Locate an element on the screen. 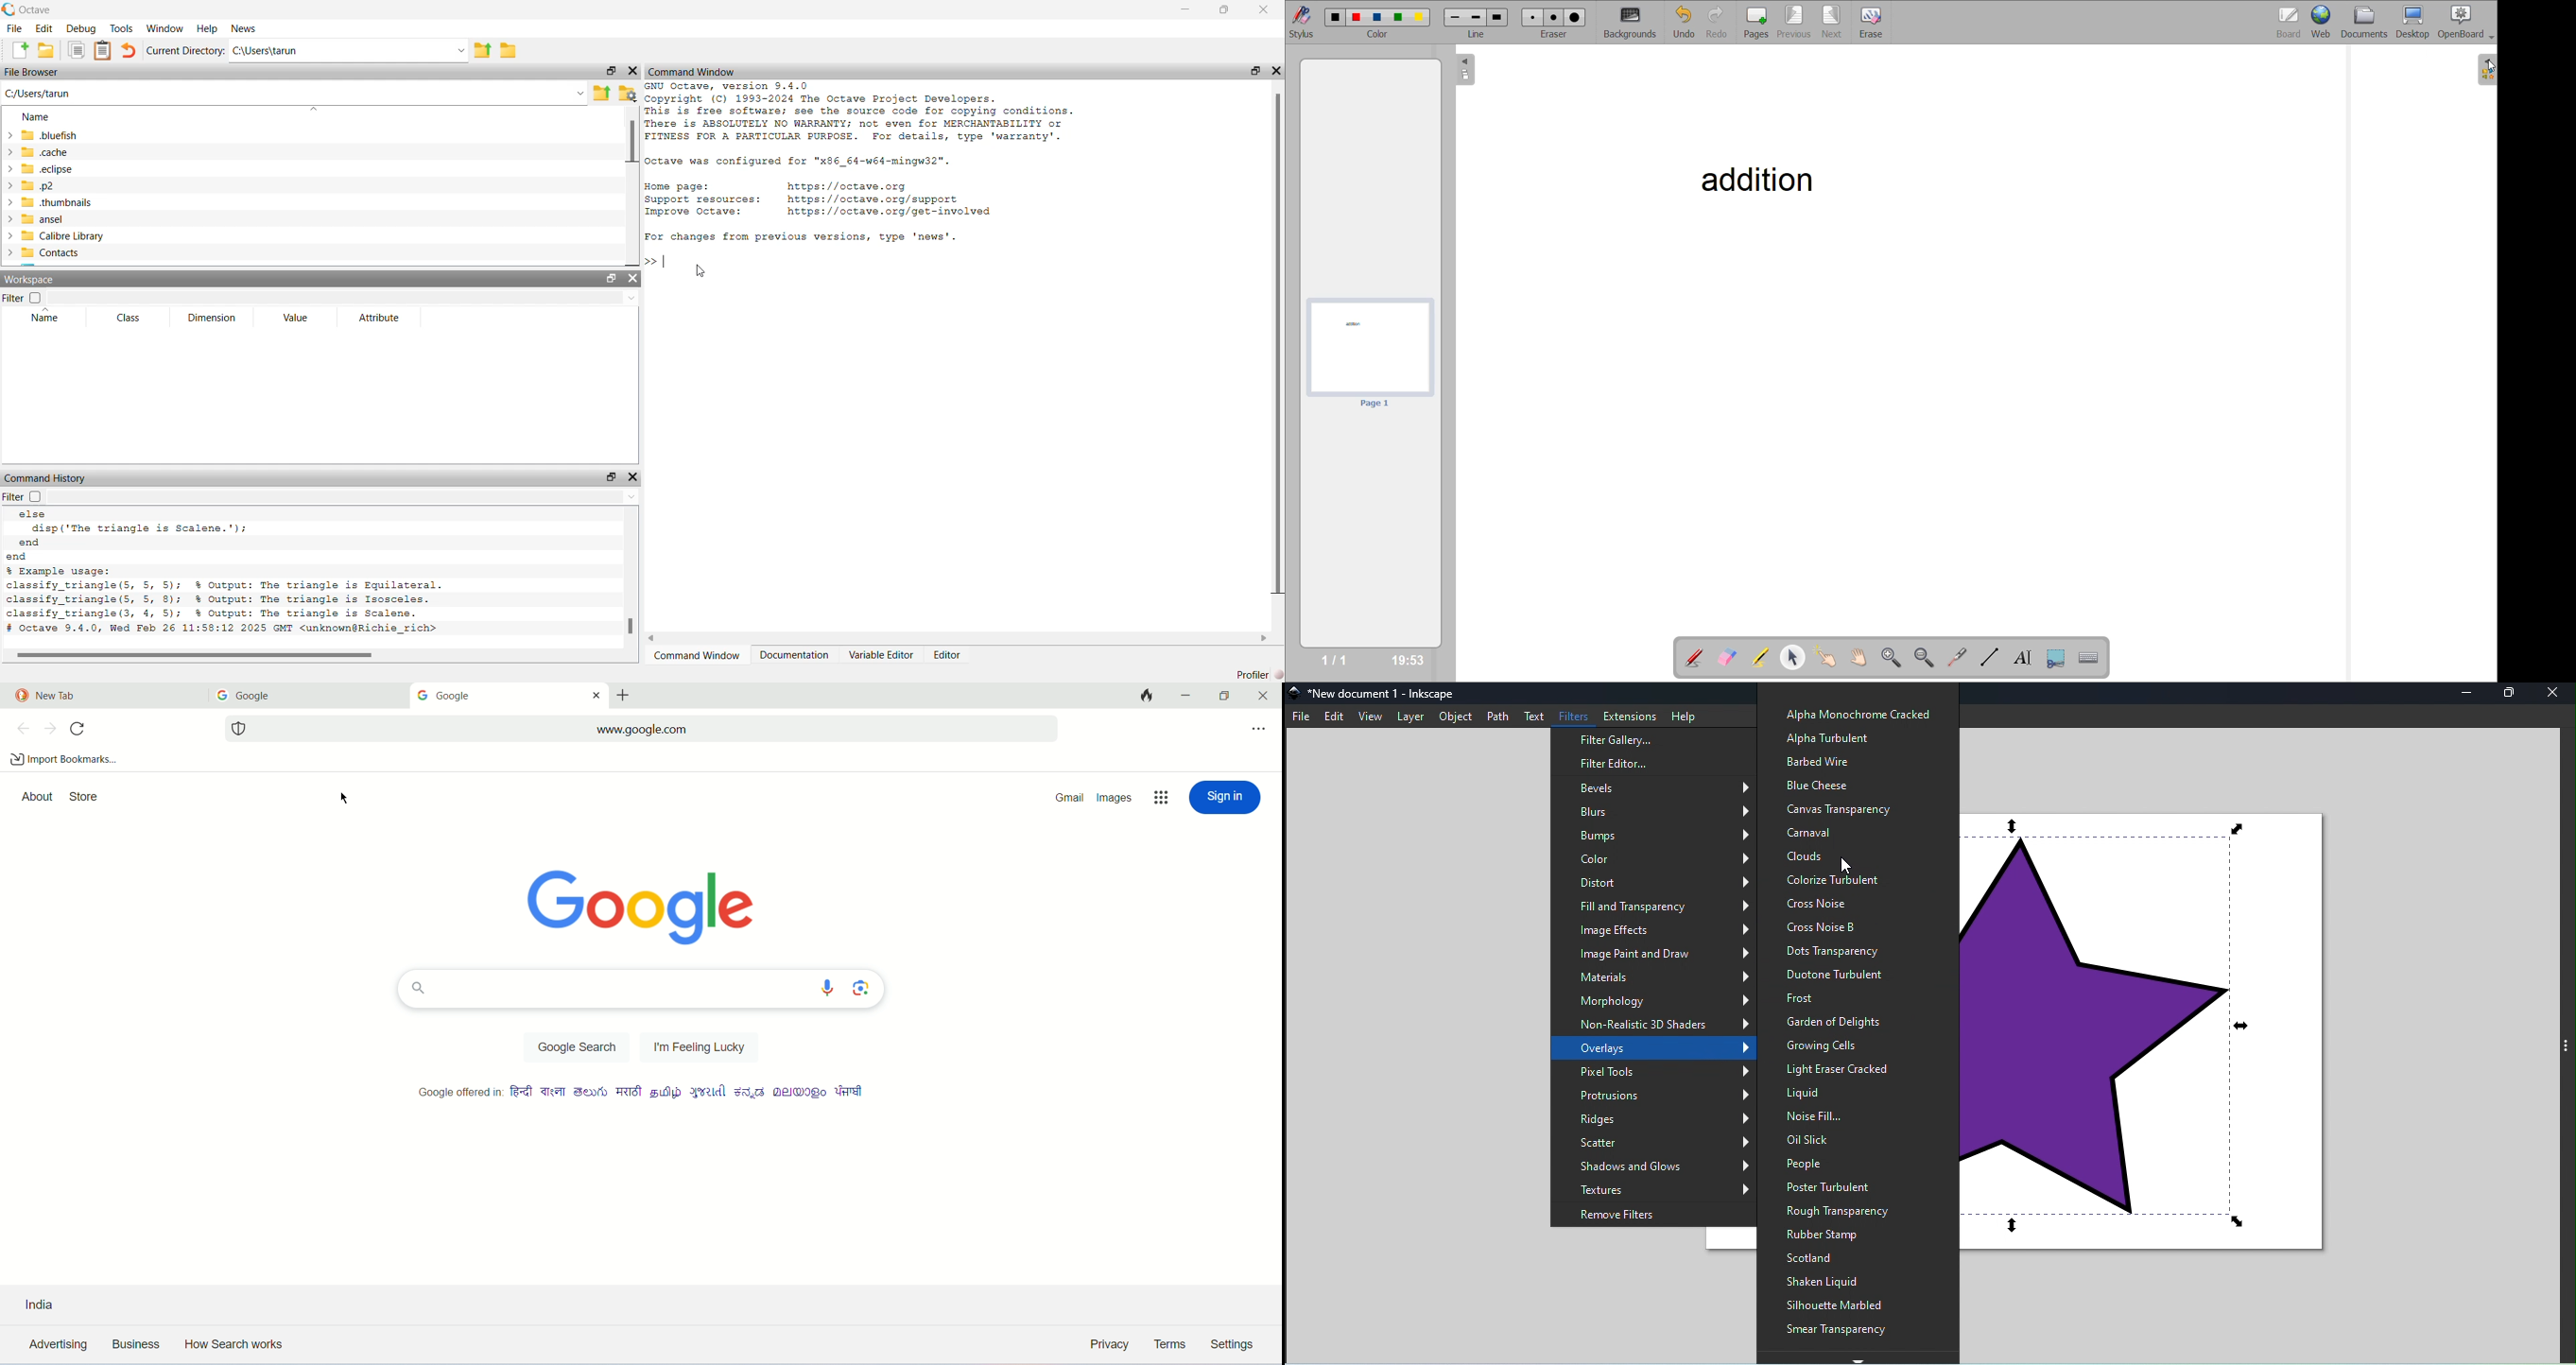  typing cursor is located at coordinates (666, 262).